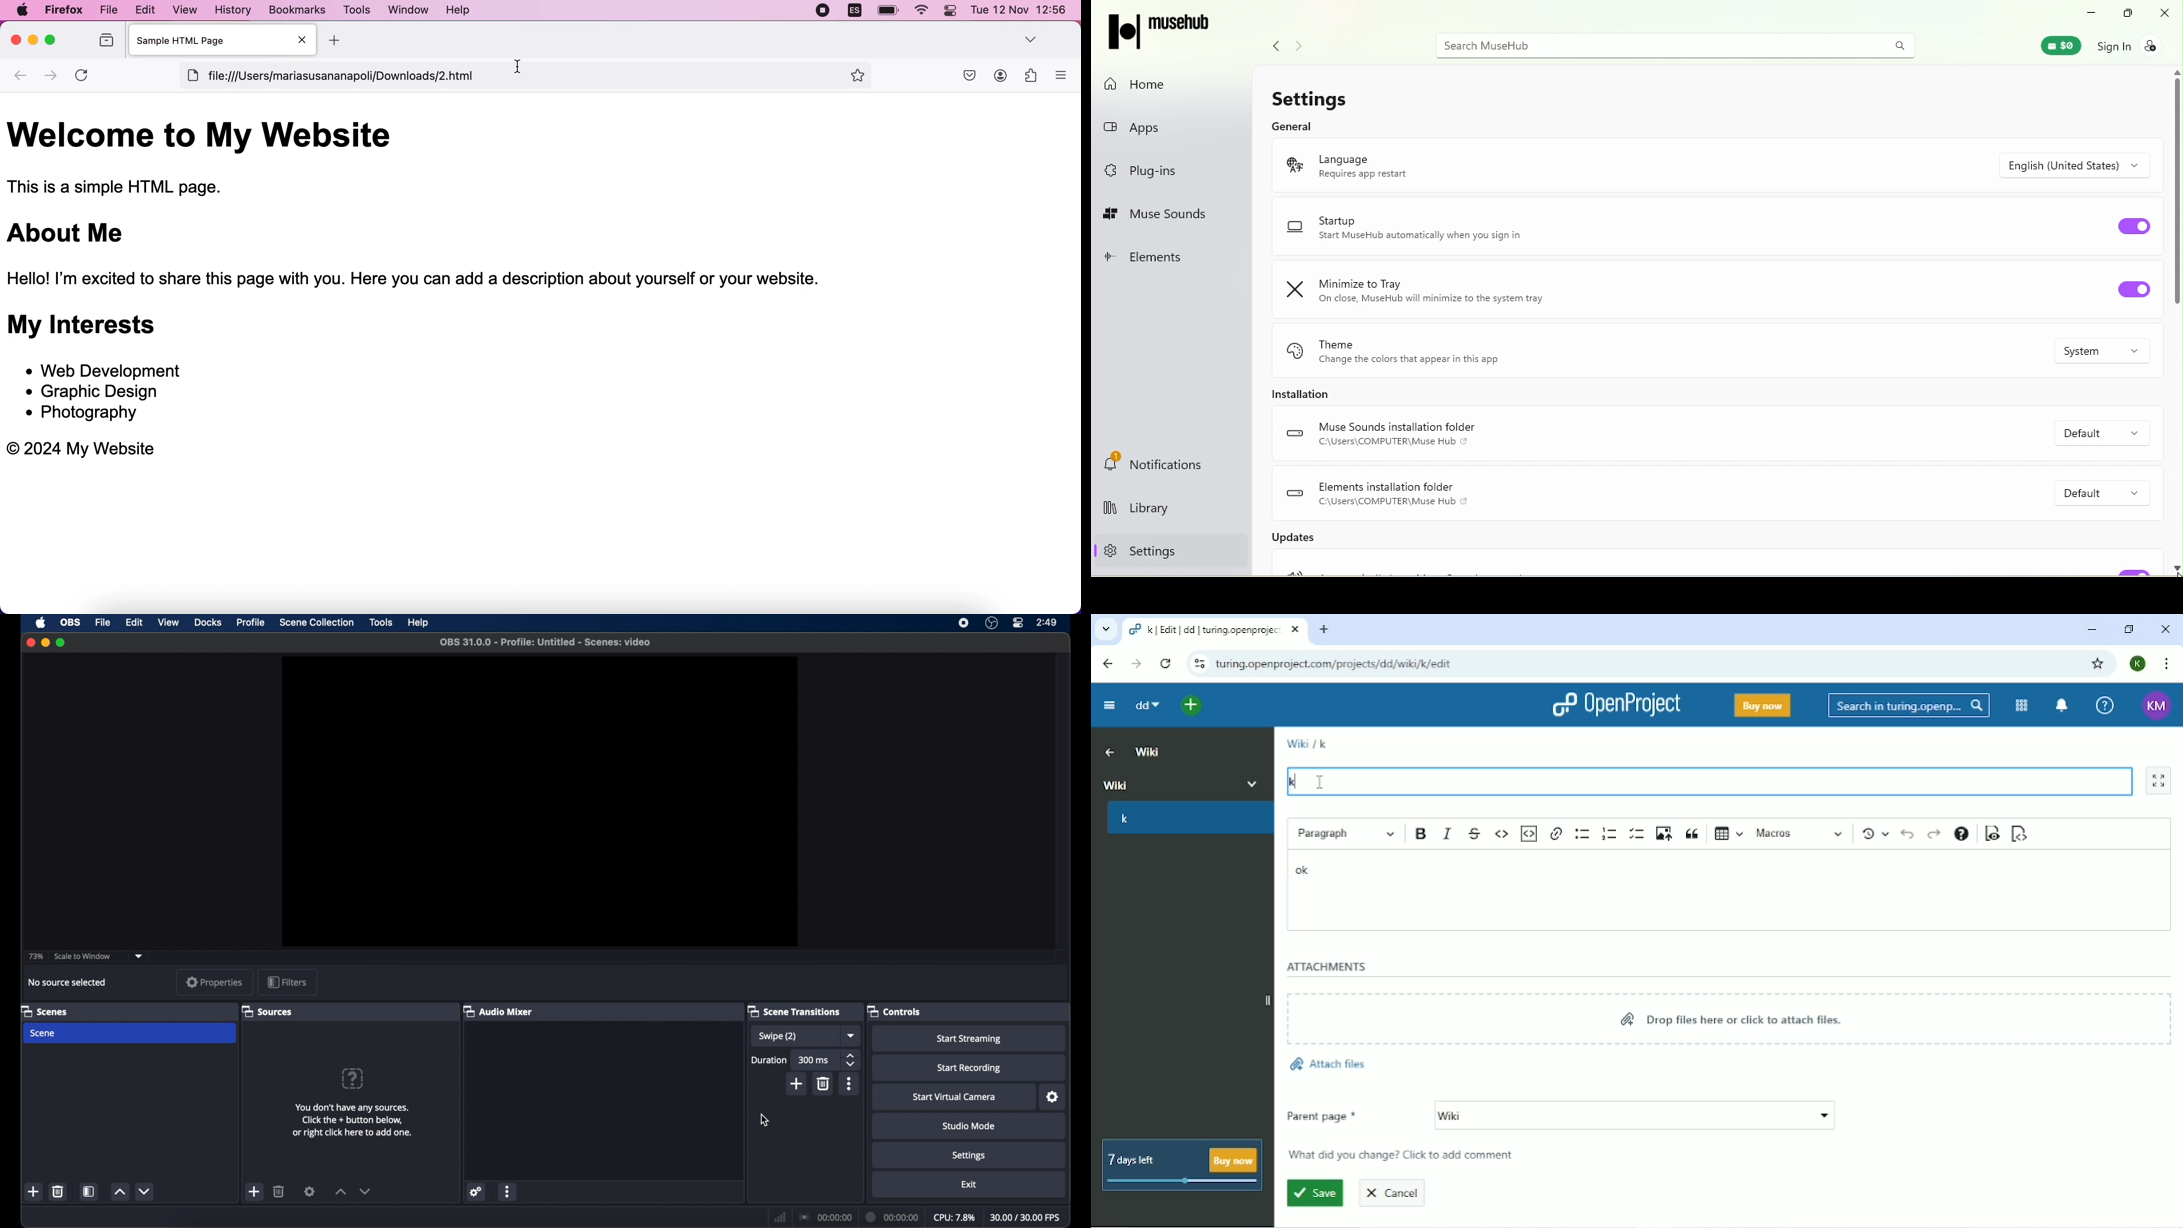 This screenshot has width=2184, height=1232. Describe the element at coordinates (1107, 664) in the screenshot. I see `Back` at that location.